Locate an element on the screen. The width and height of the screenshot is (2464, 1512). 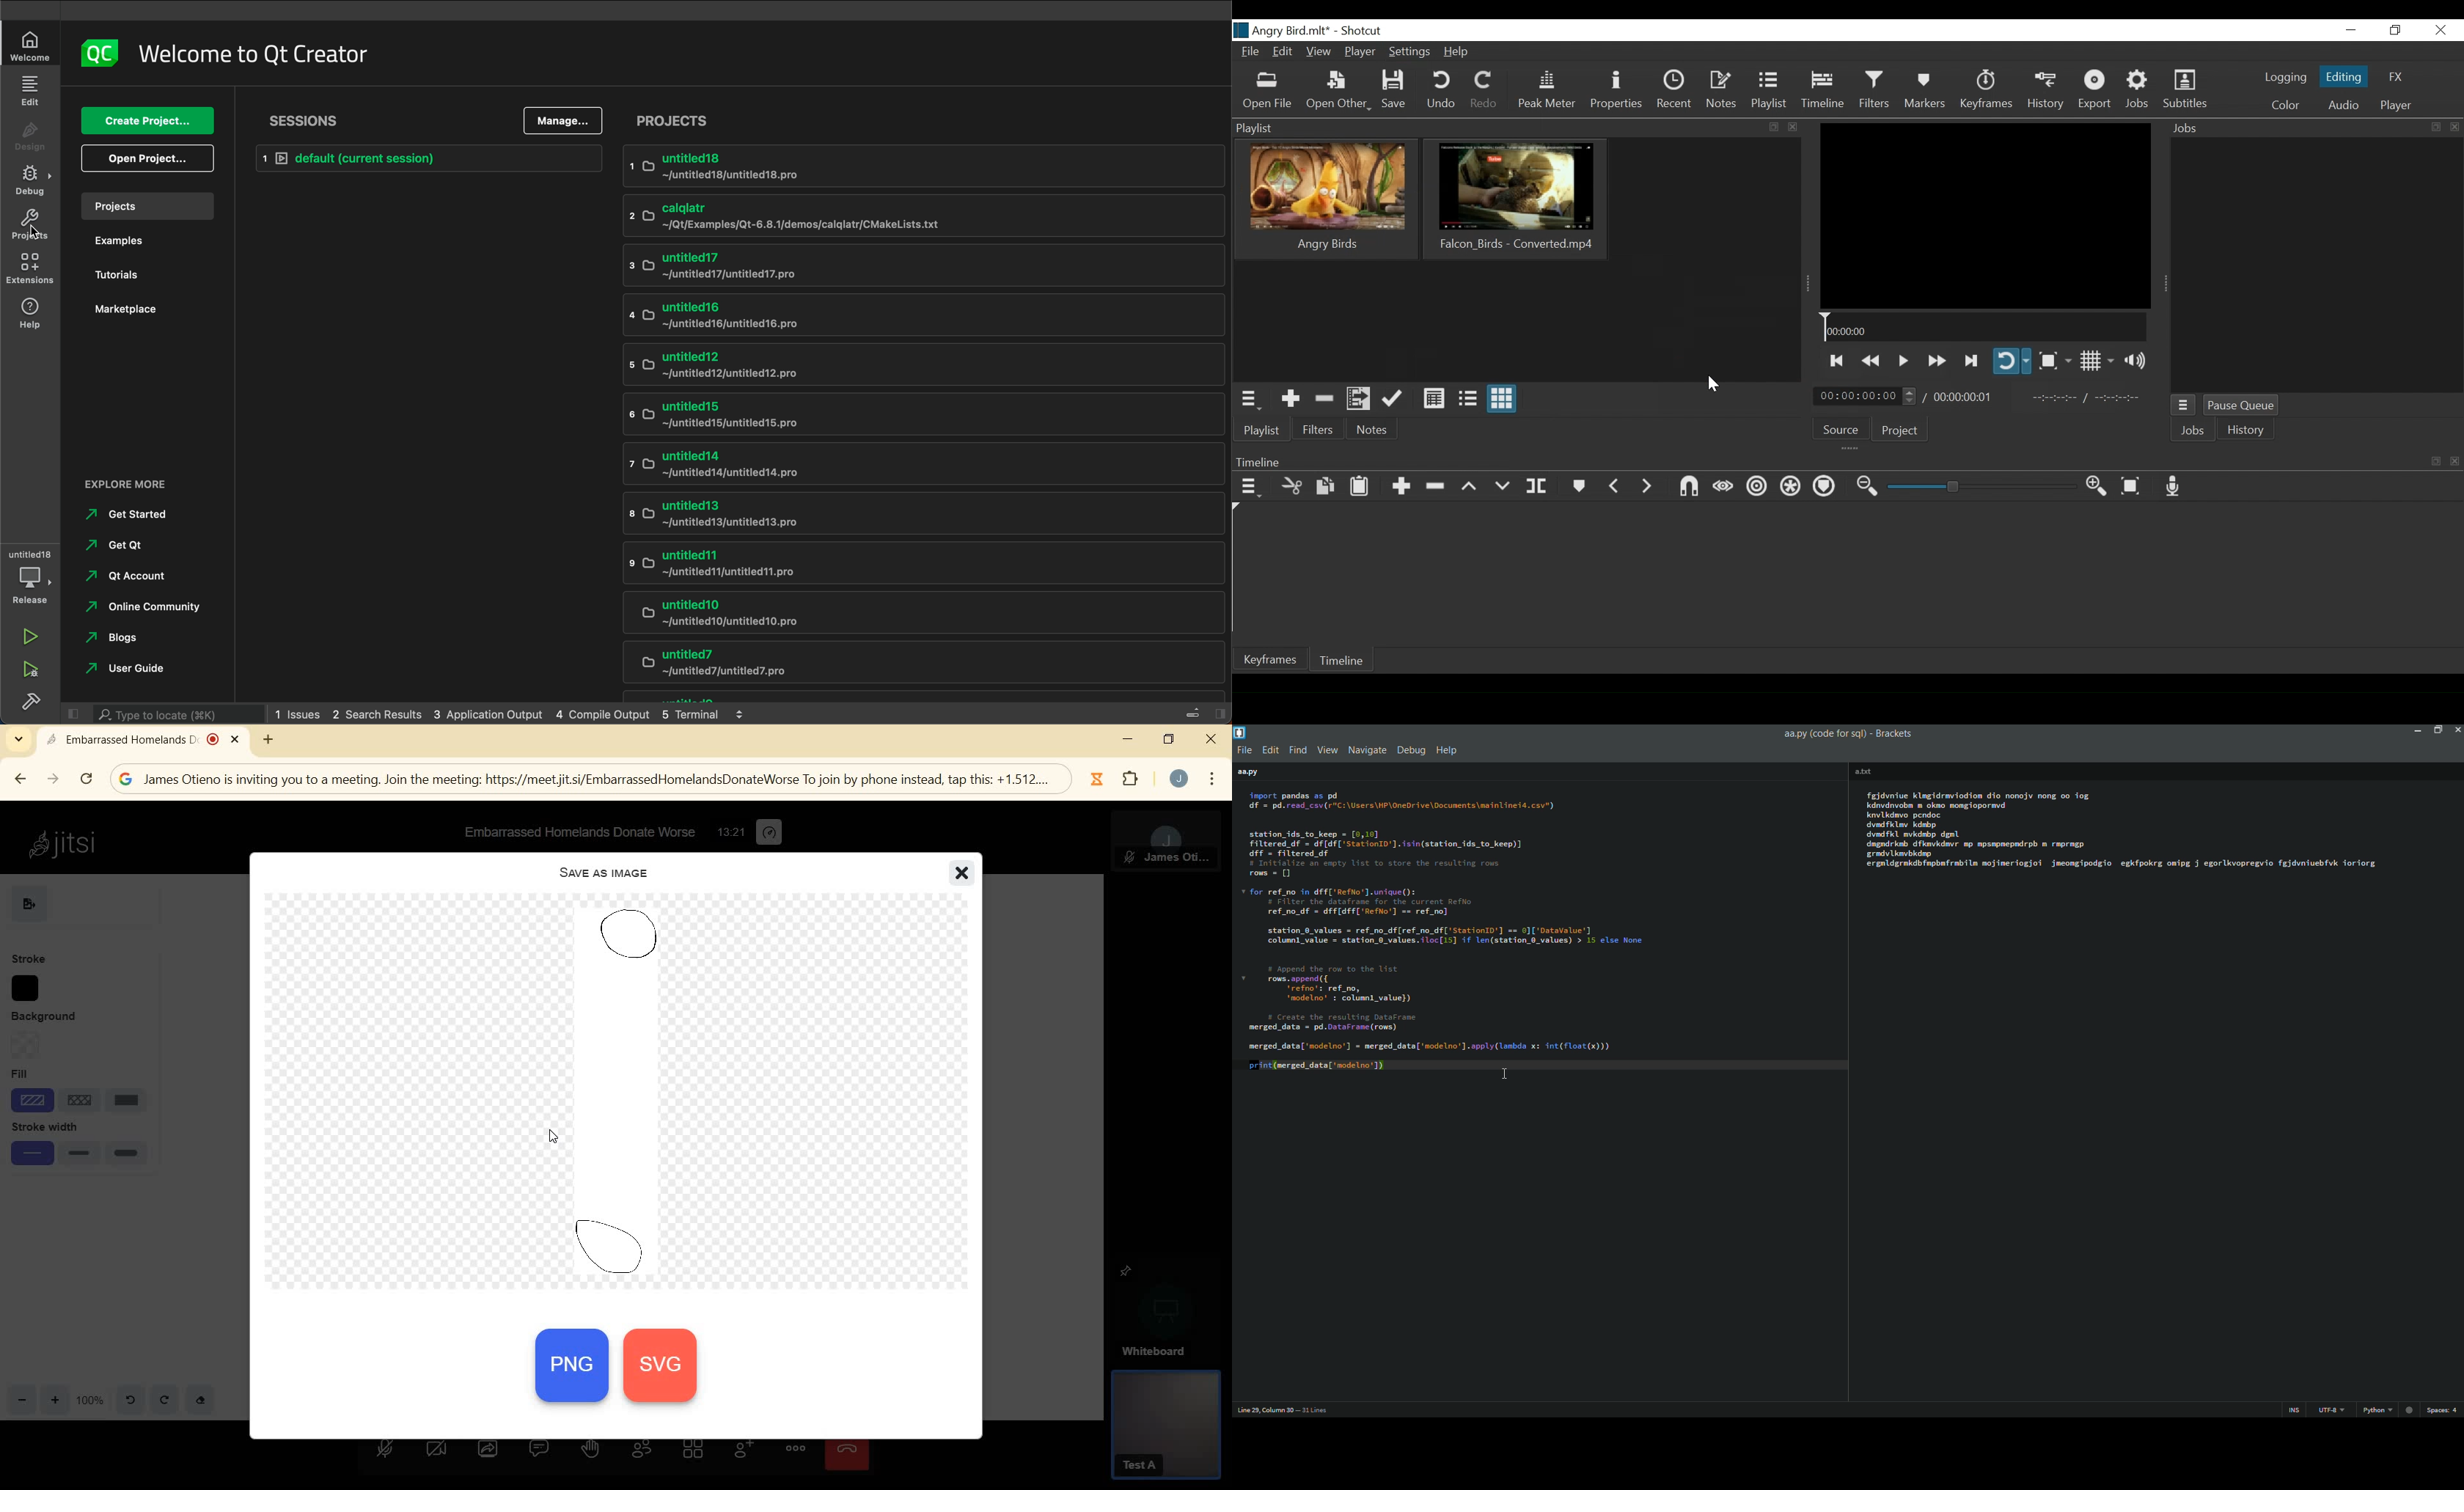
Playlist is located at coordinates (1768, 92).